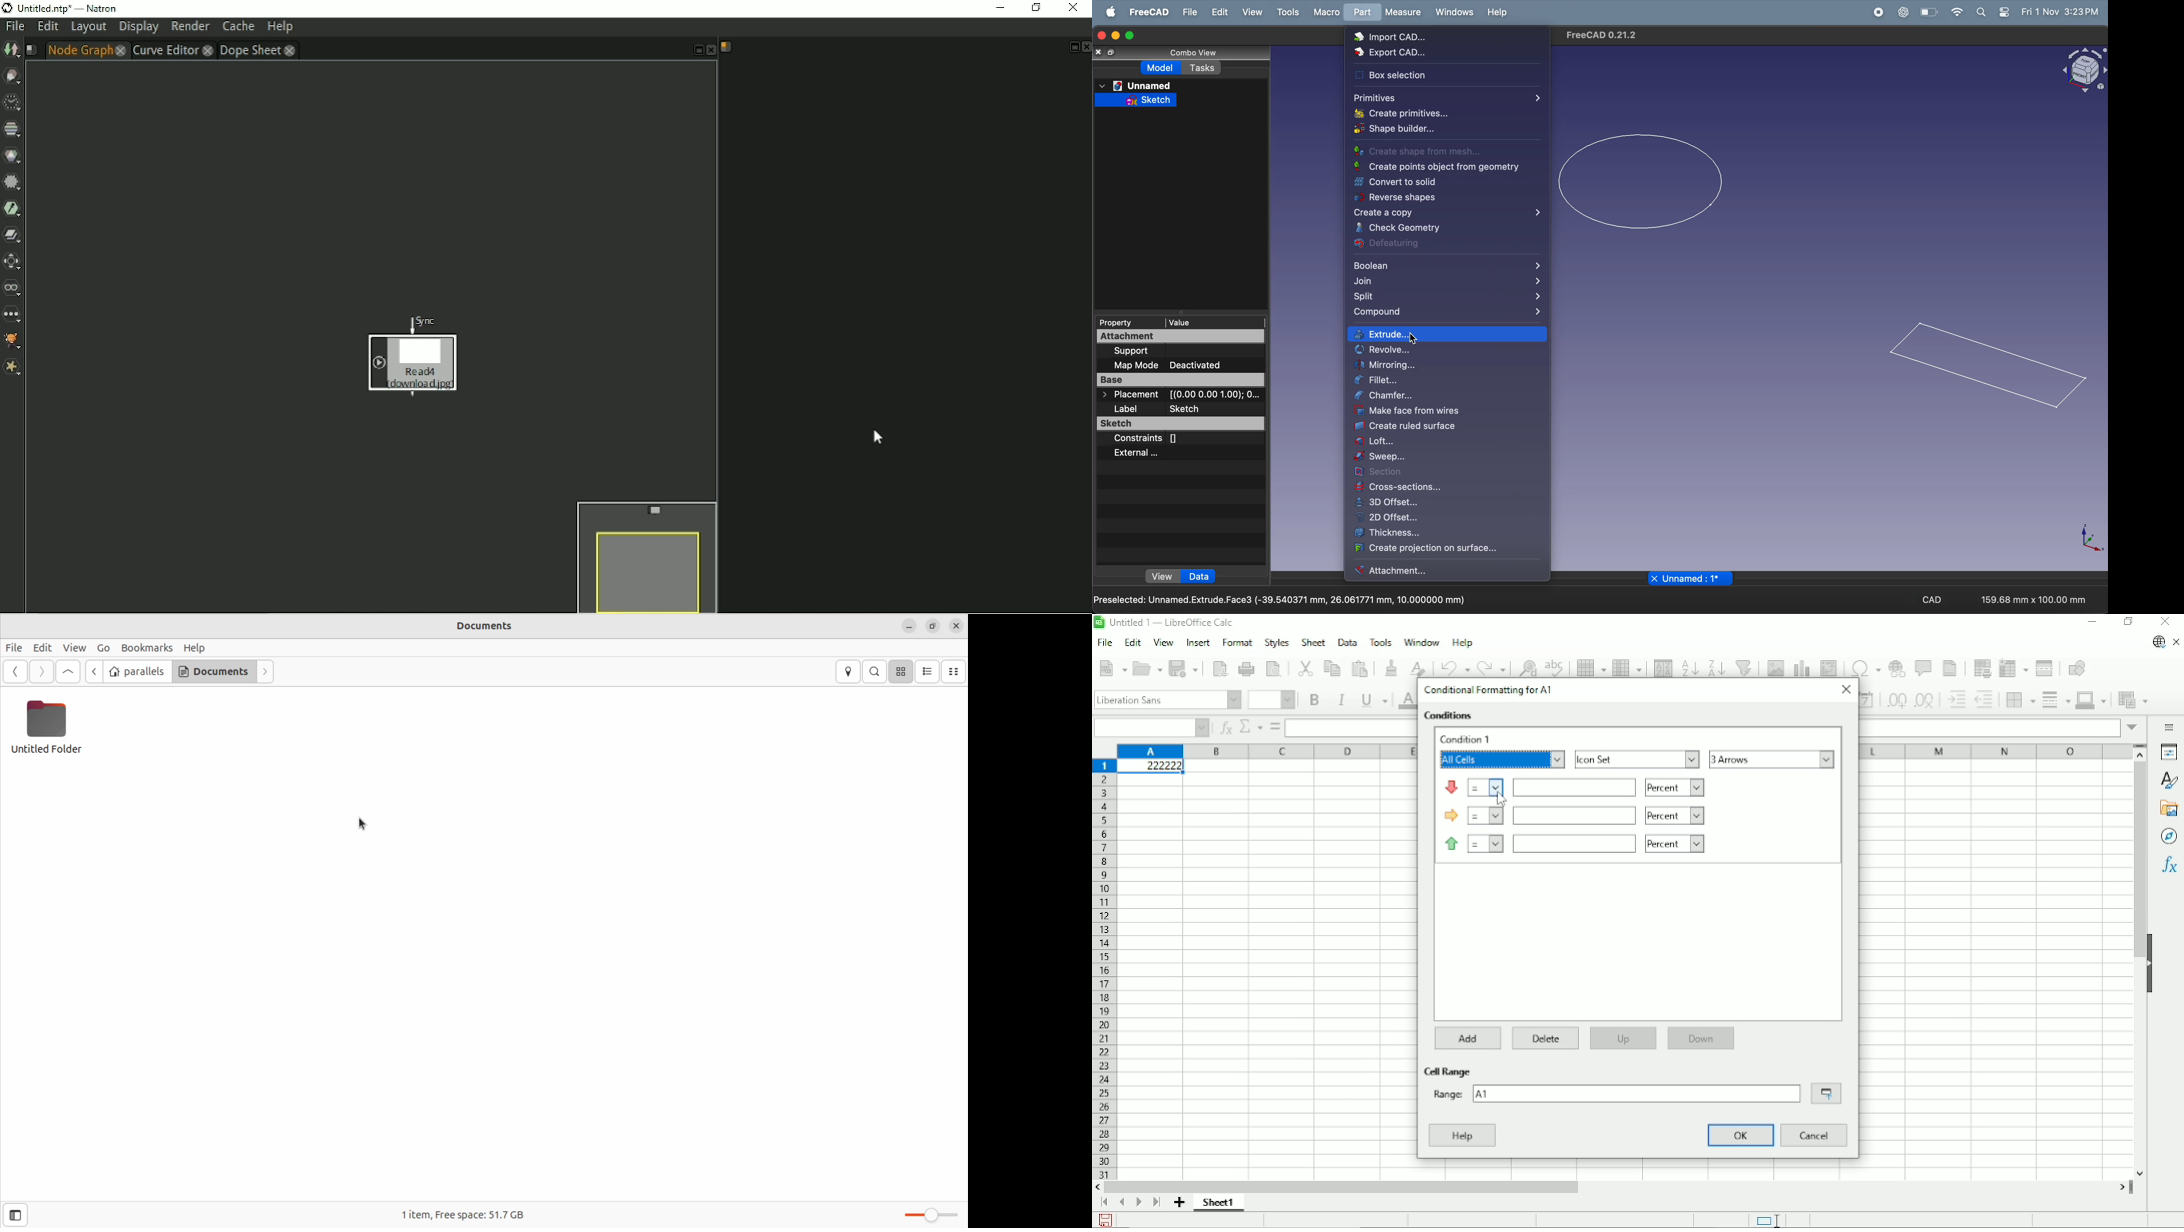  I want to click on Close, so click(1845, 689).